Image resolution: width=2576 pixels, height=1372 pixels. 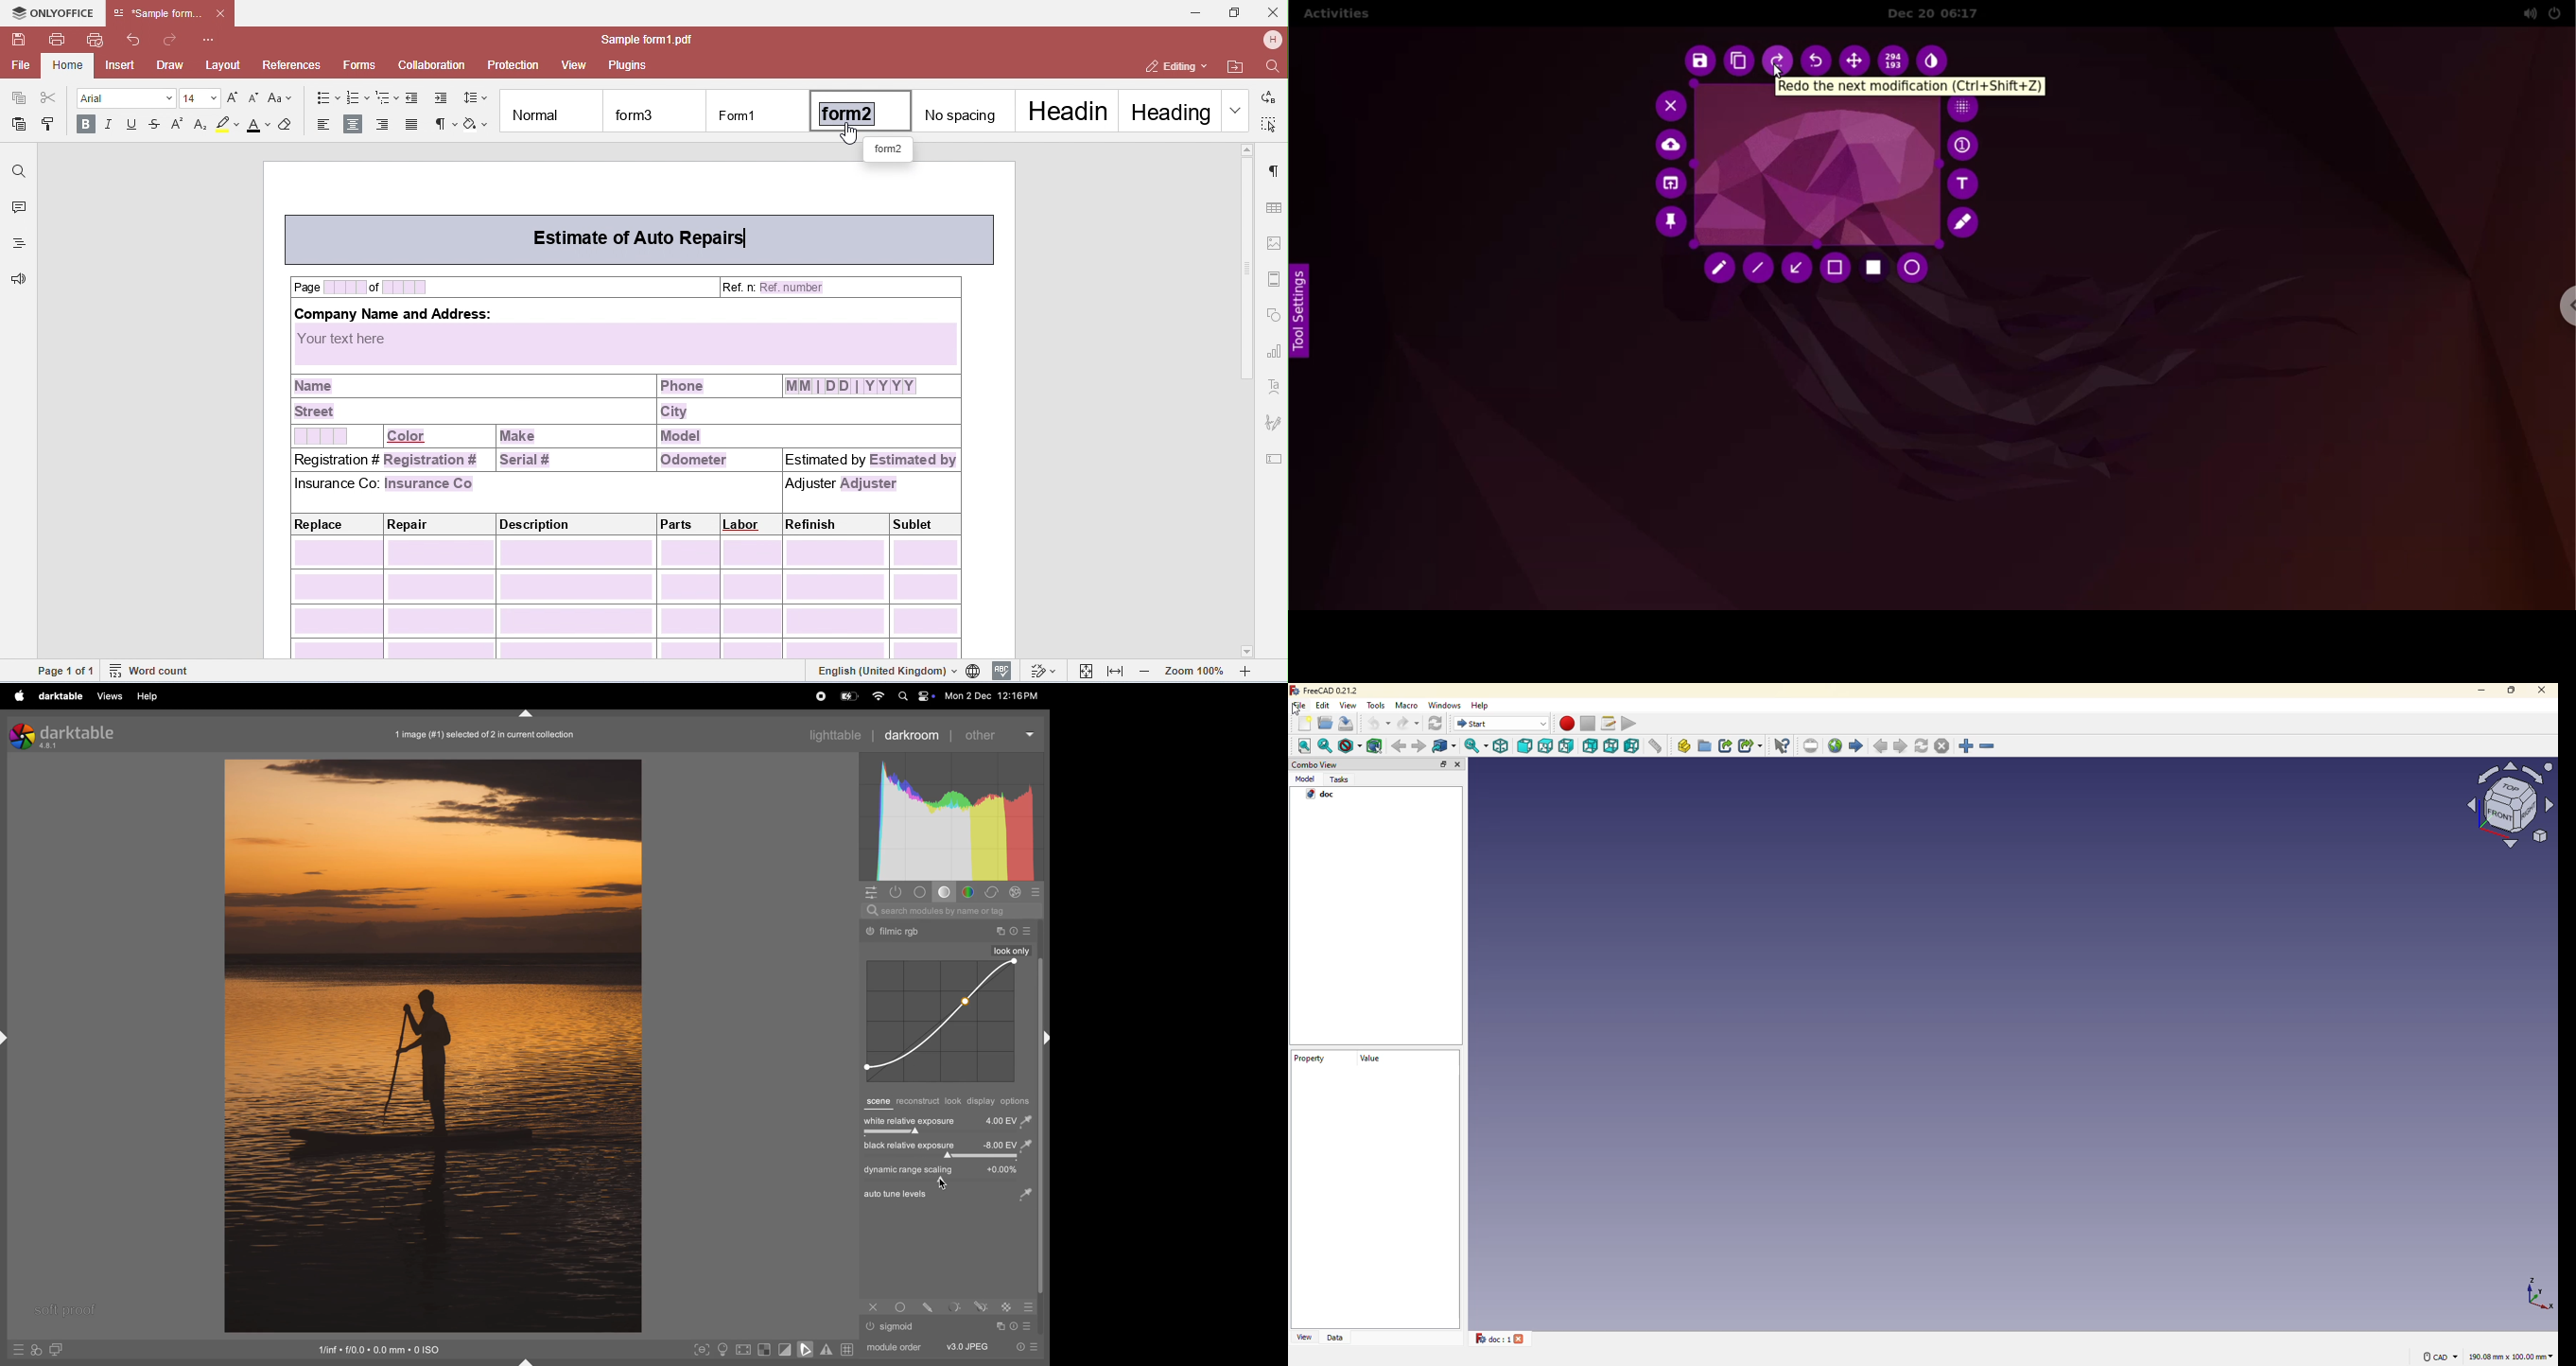 What do you see at coordinates (981, 1306) in the screenshot?
I see `` at bounding box center [981, 1306].